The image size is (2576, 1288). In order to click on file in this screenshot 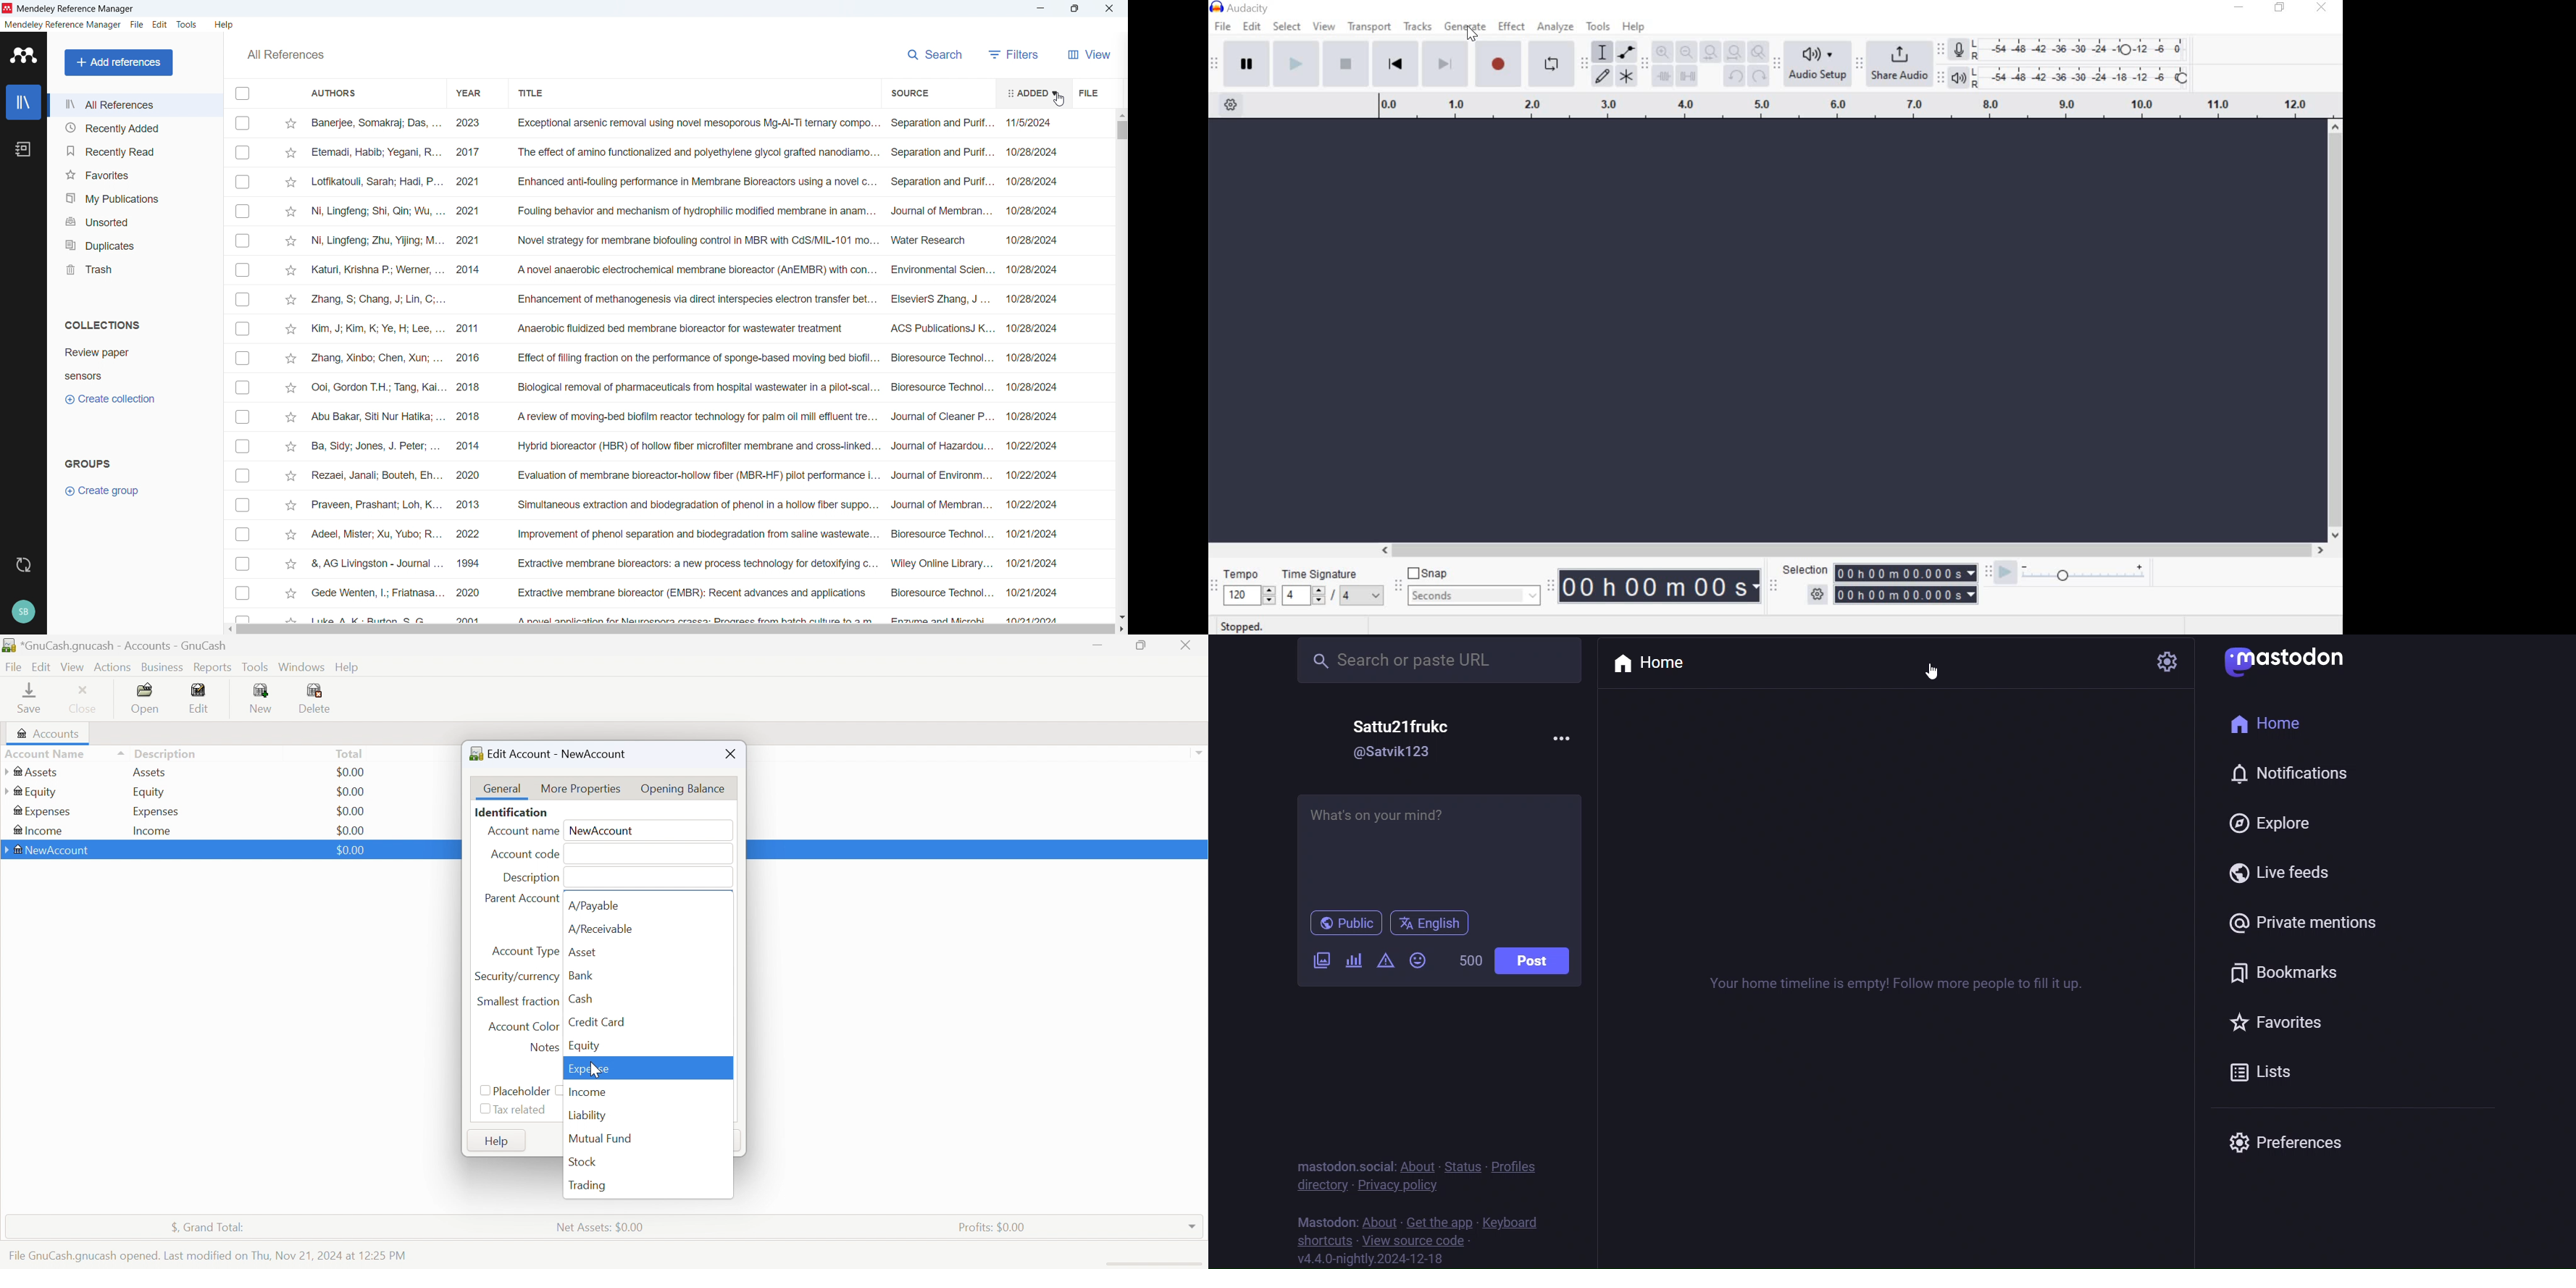, I will do `click(136, 25)`.